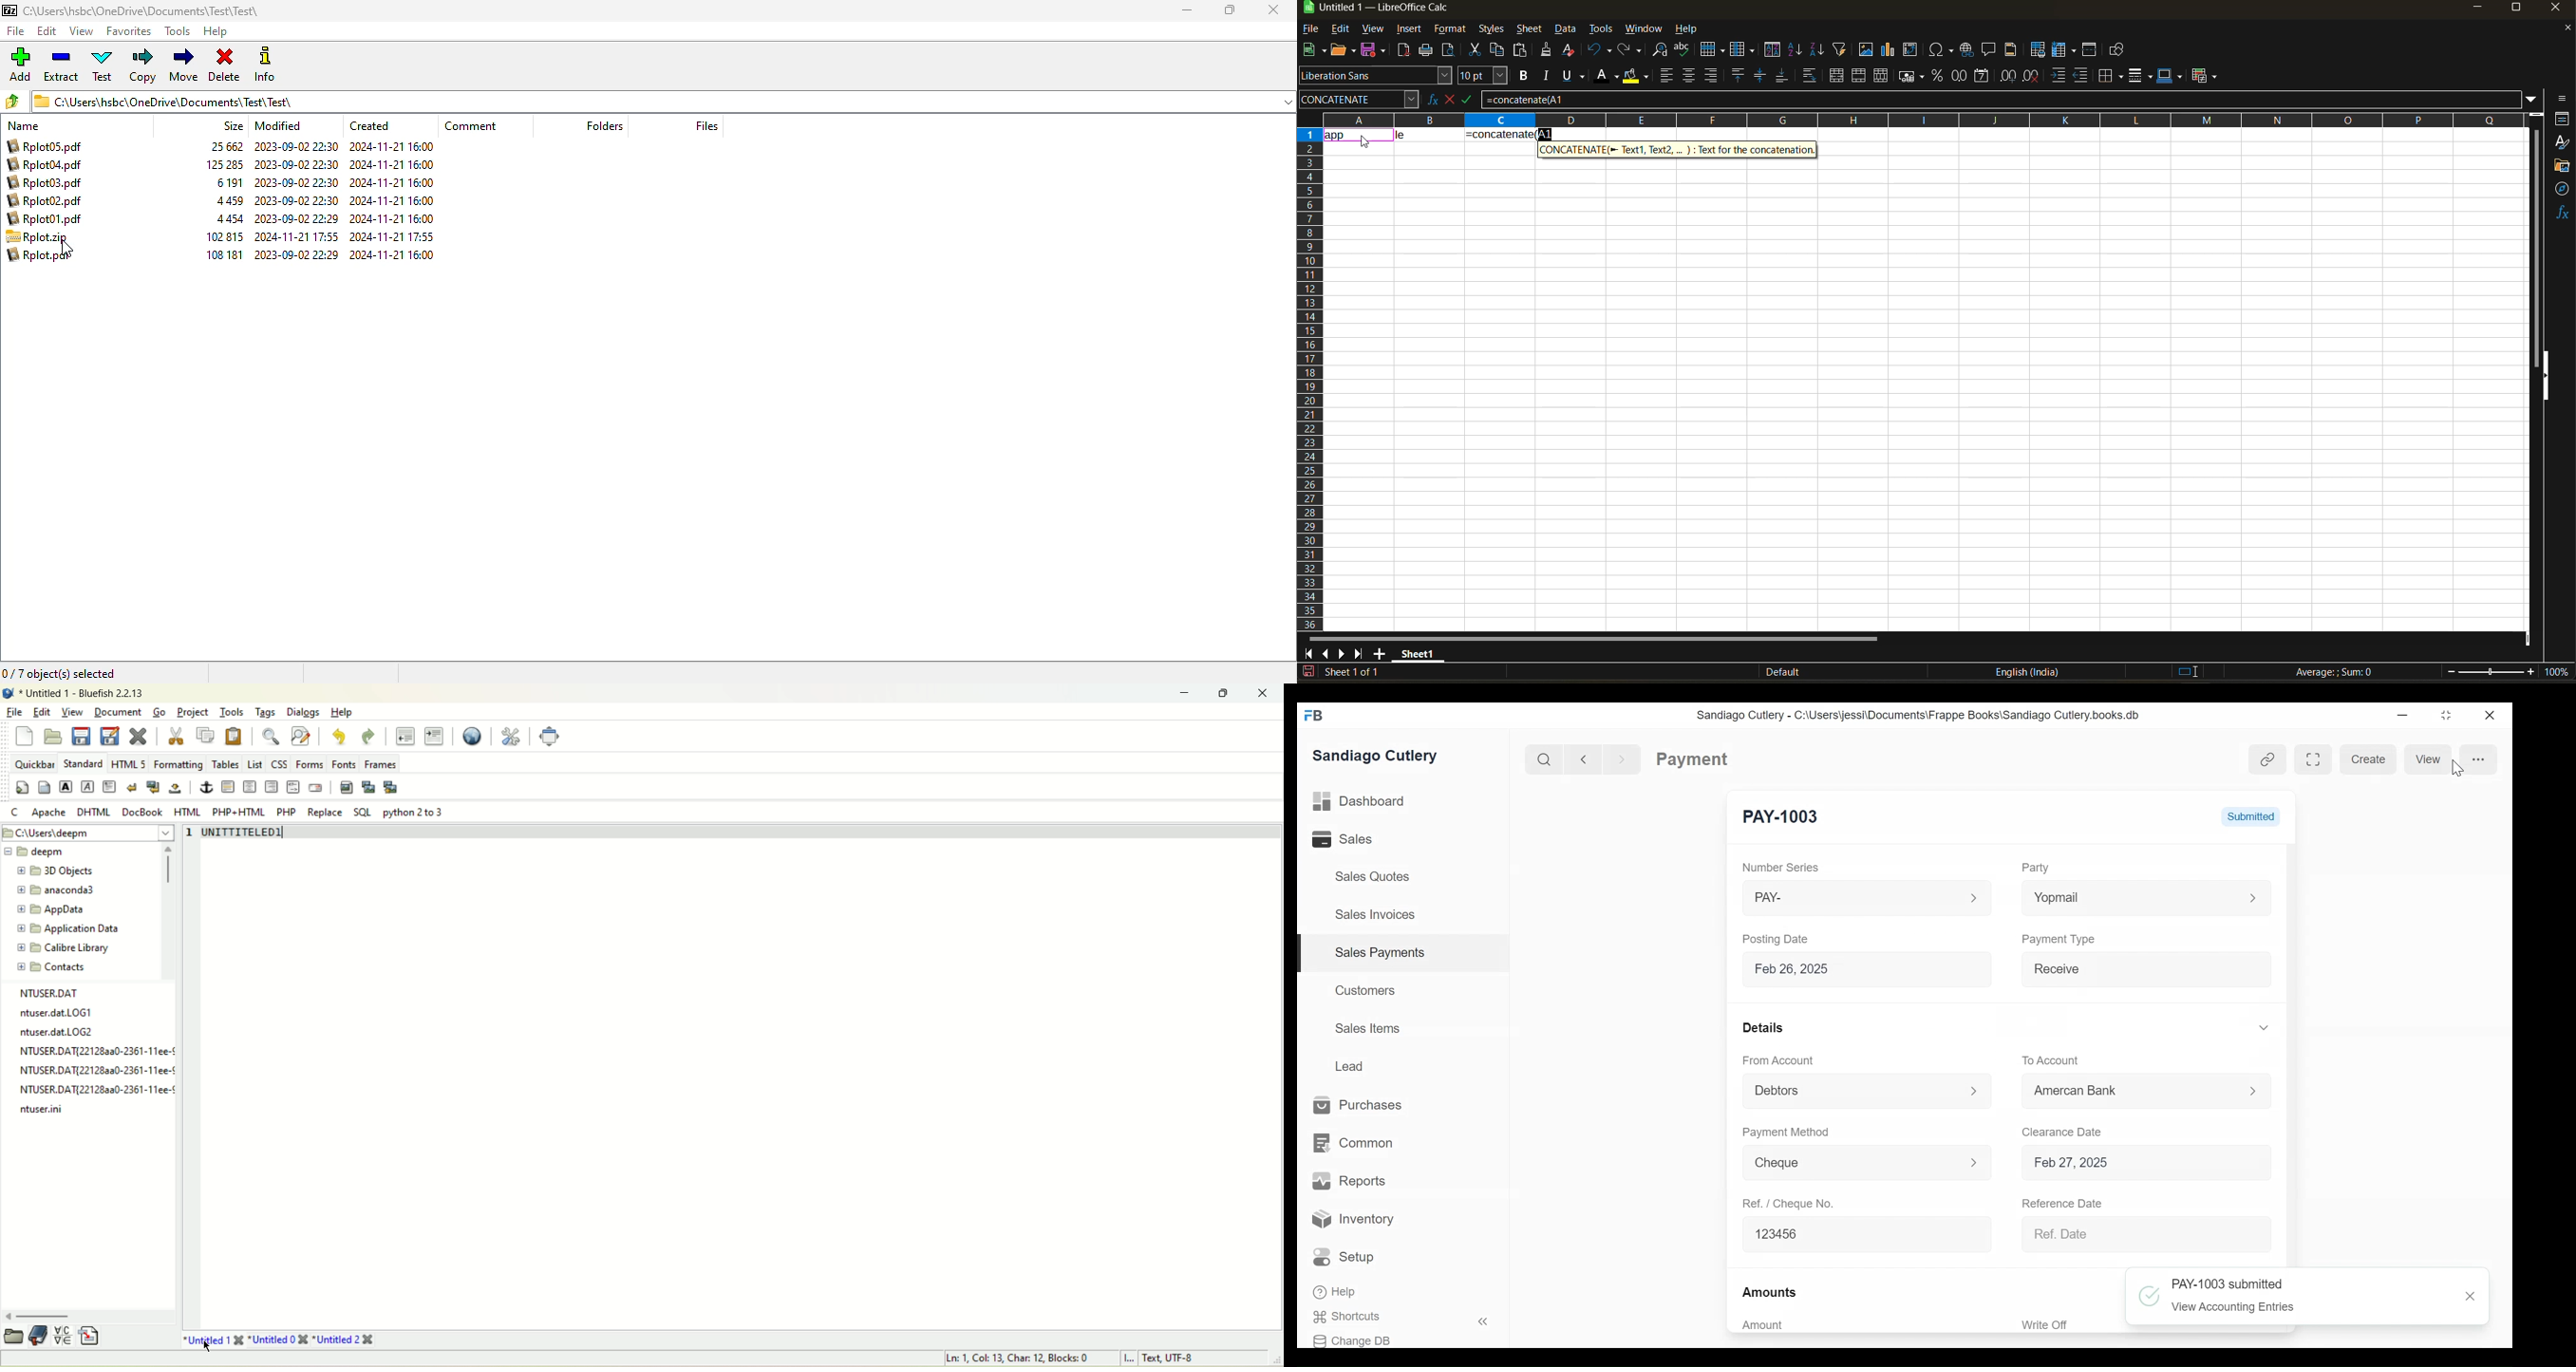  Describe the element at coordinates (56, 889) in the screenshot. I see `anaconda3` at that location.